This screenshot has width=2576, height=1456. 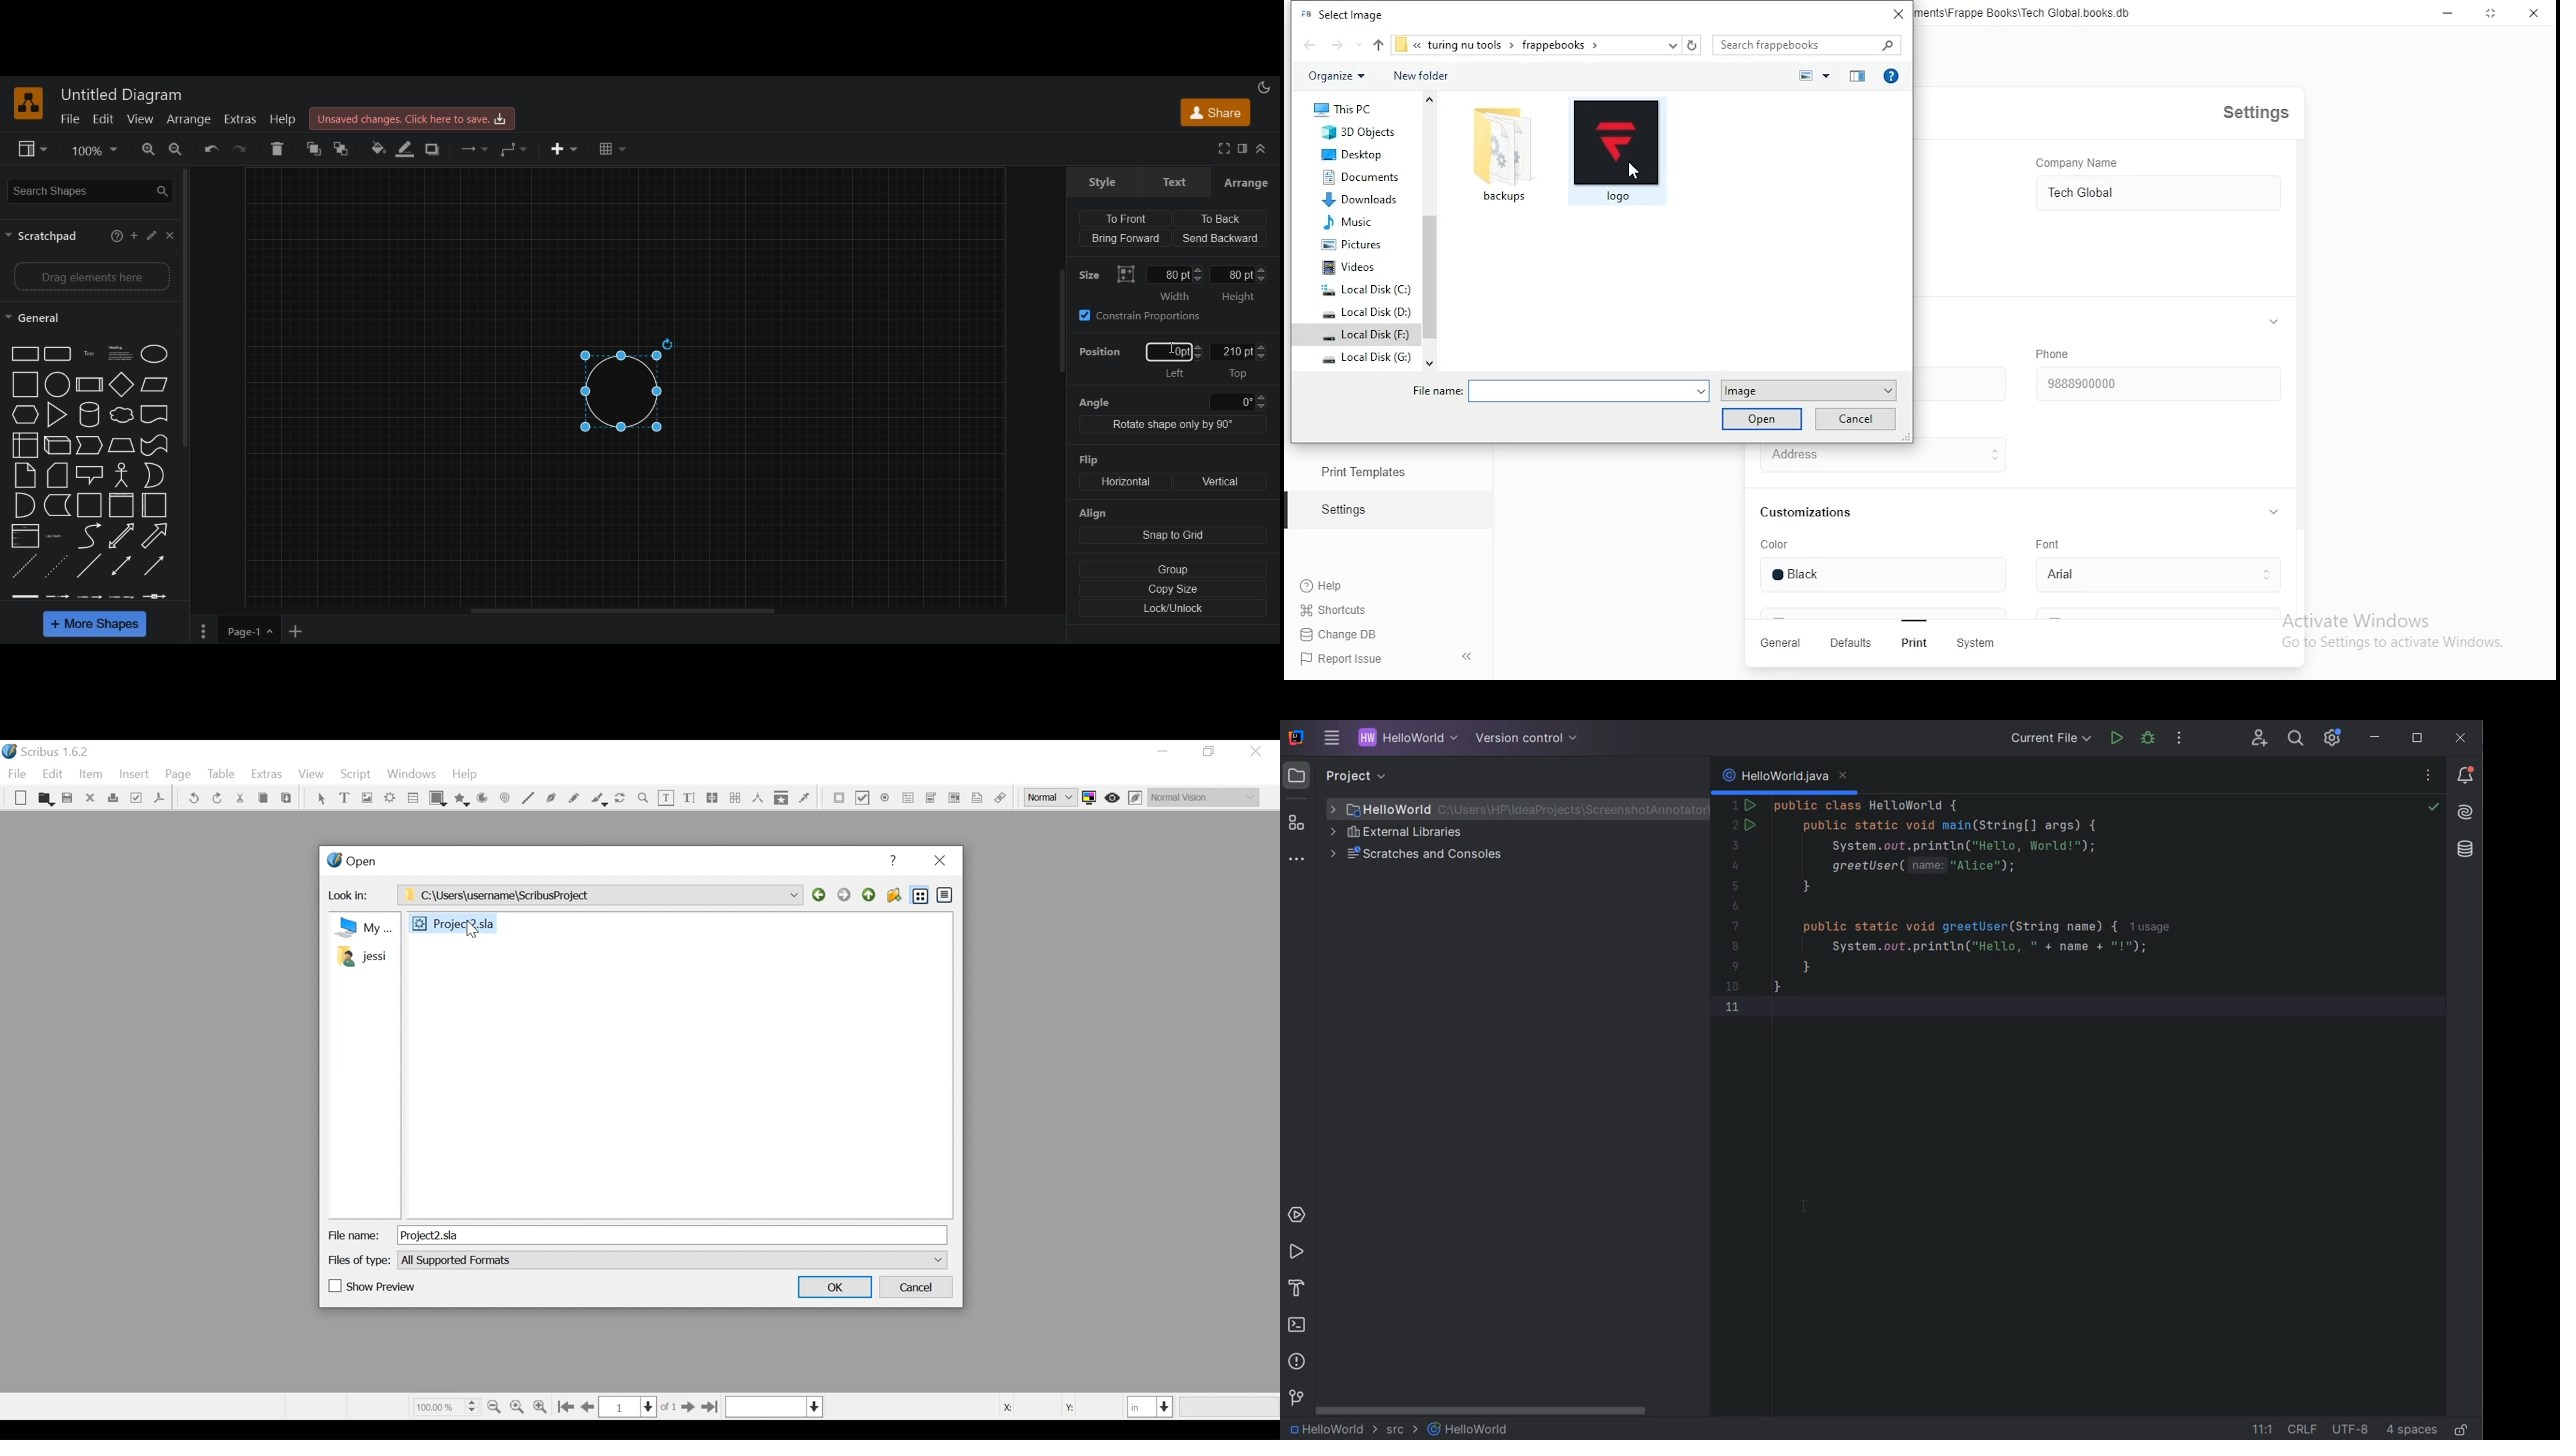 What do you see at coordinates (1812, 80) in the screenshot?
I see `select preview` at bounding box center [1812, 80].